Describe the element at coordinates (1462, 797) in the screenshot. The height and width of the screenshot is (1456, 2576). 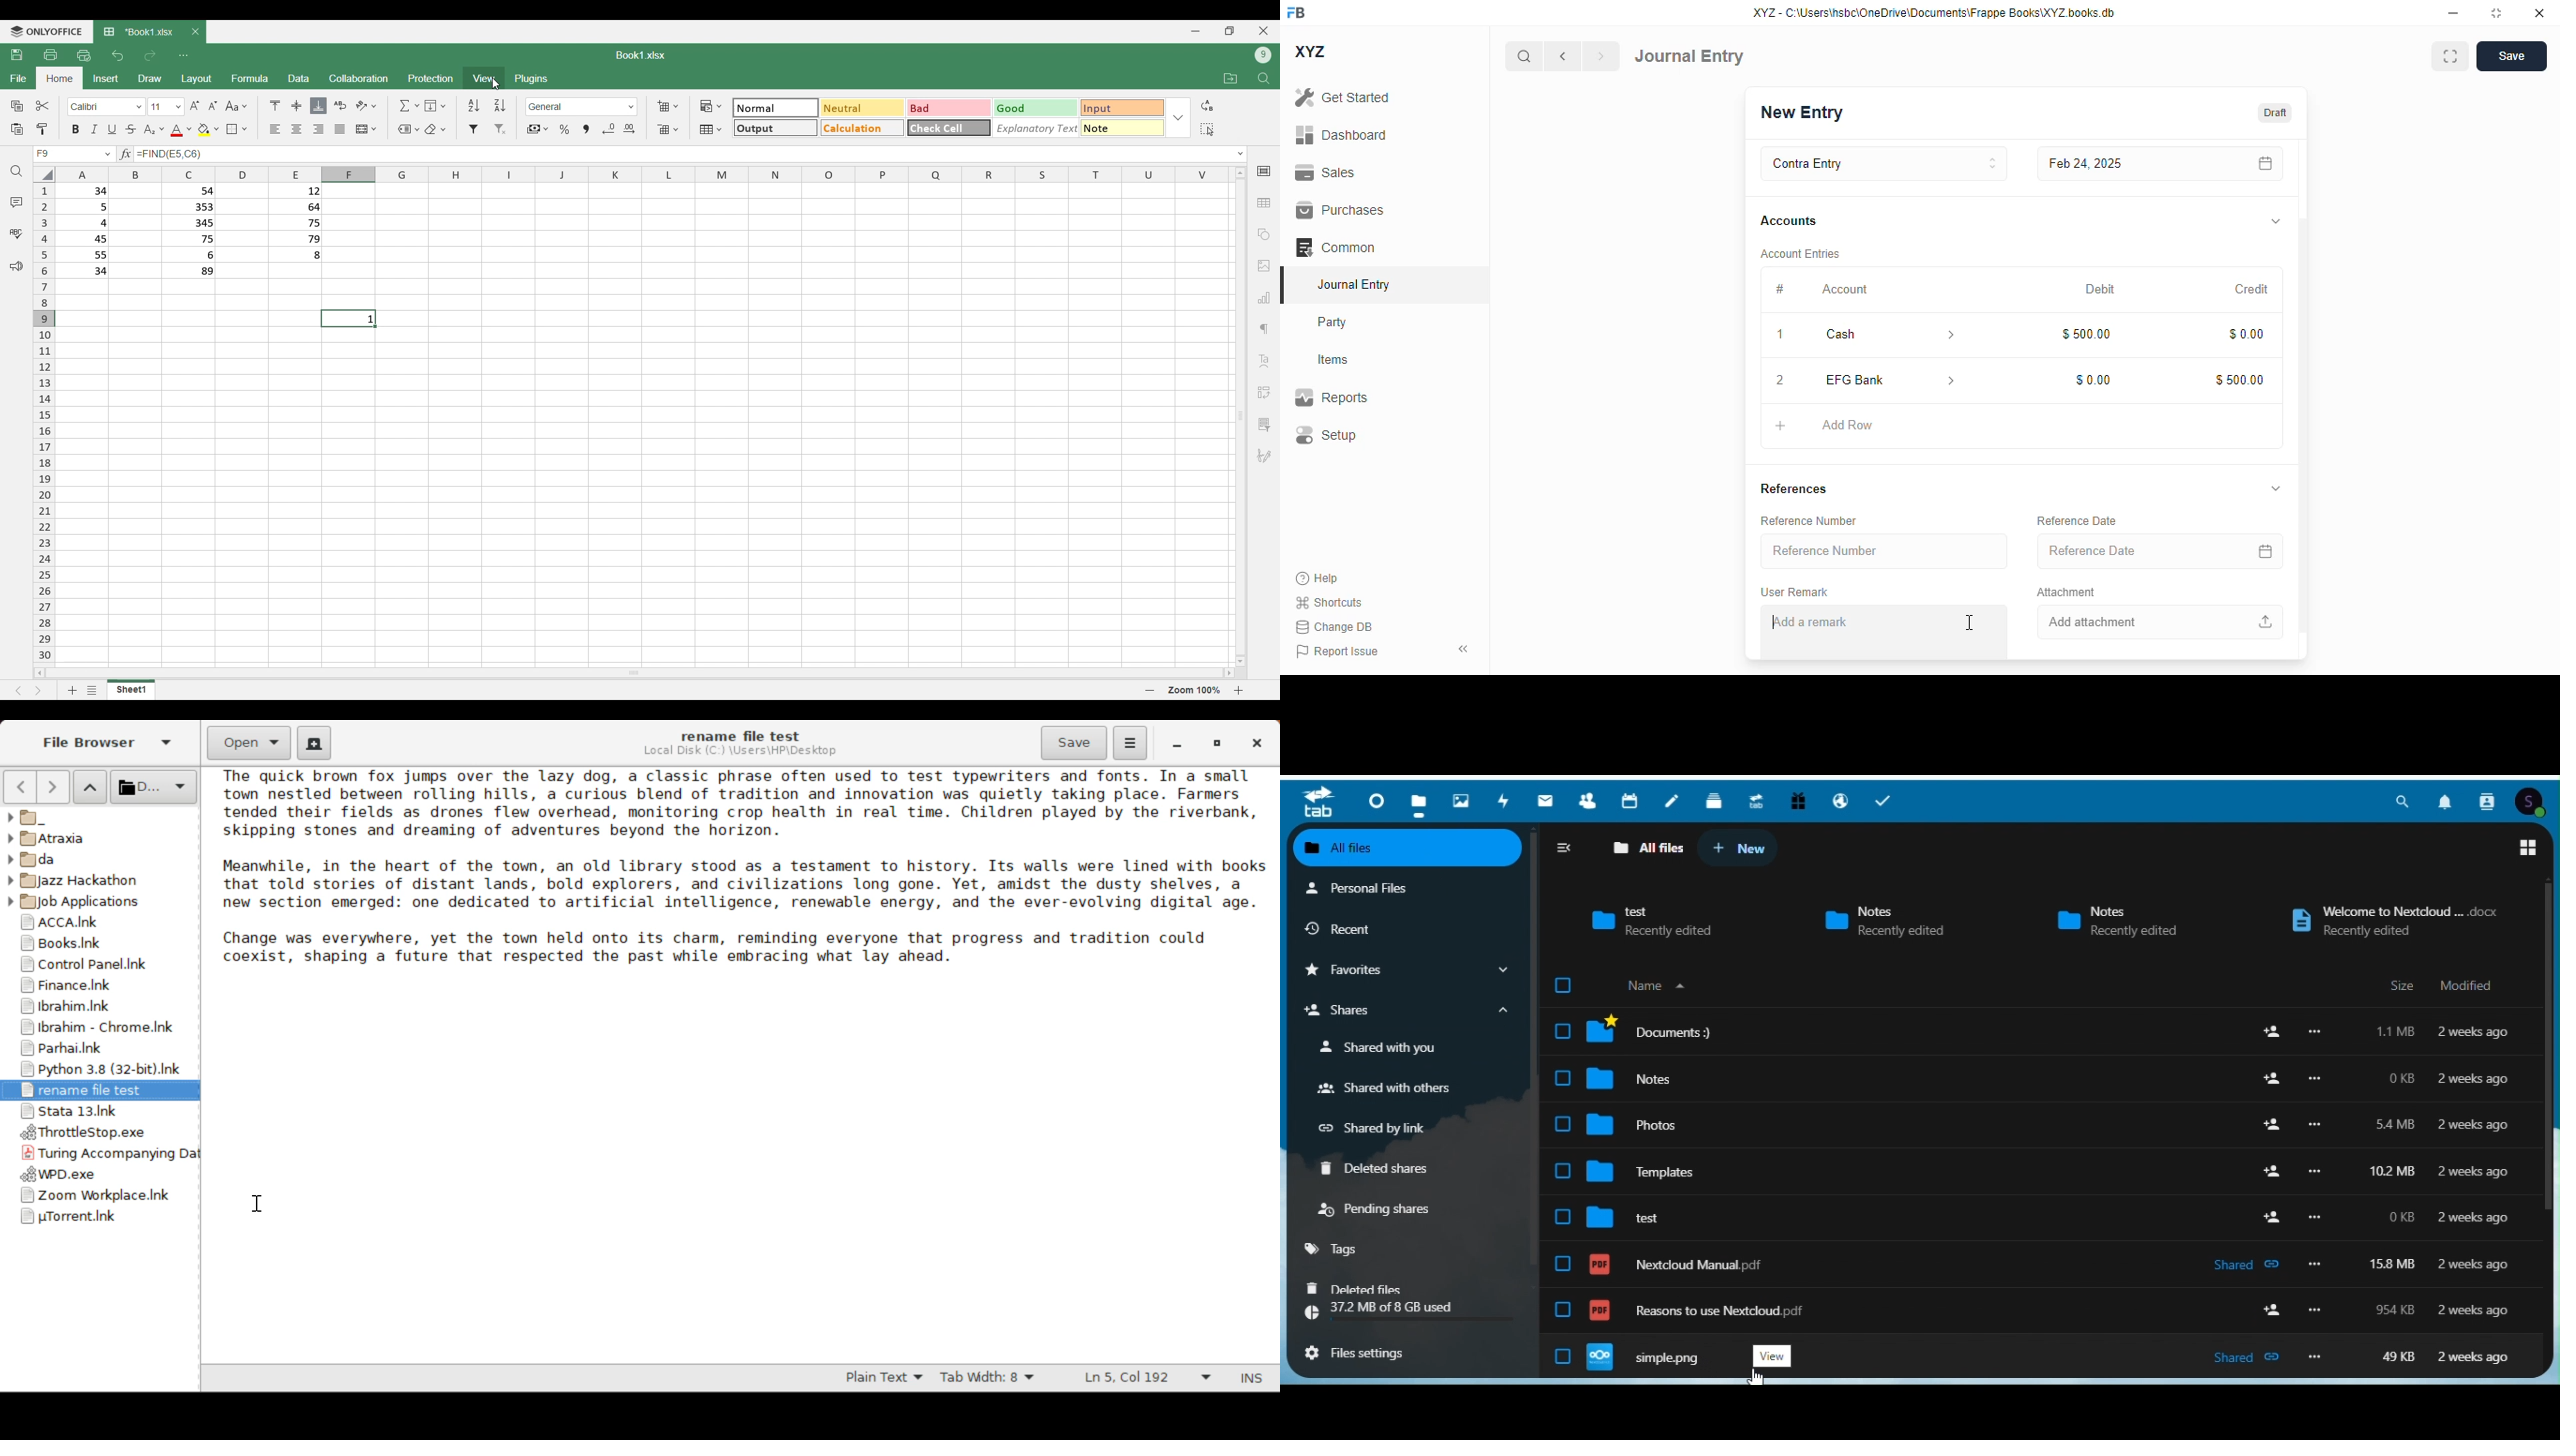
I see `Photos` at that location.